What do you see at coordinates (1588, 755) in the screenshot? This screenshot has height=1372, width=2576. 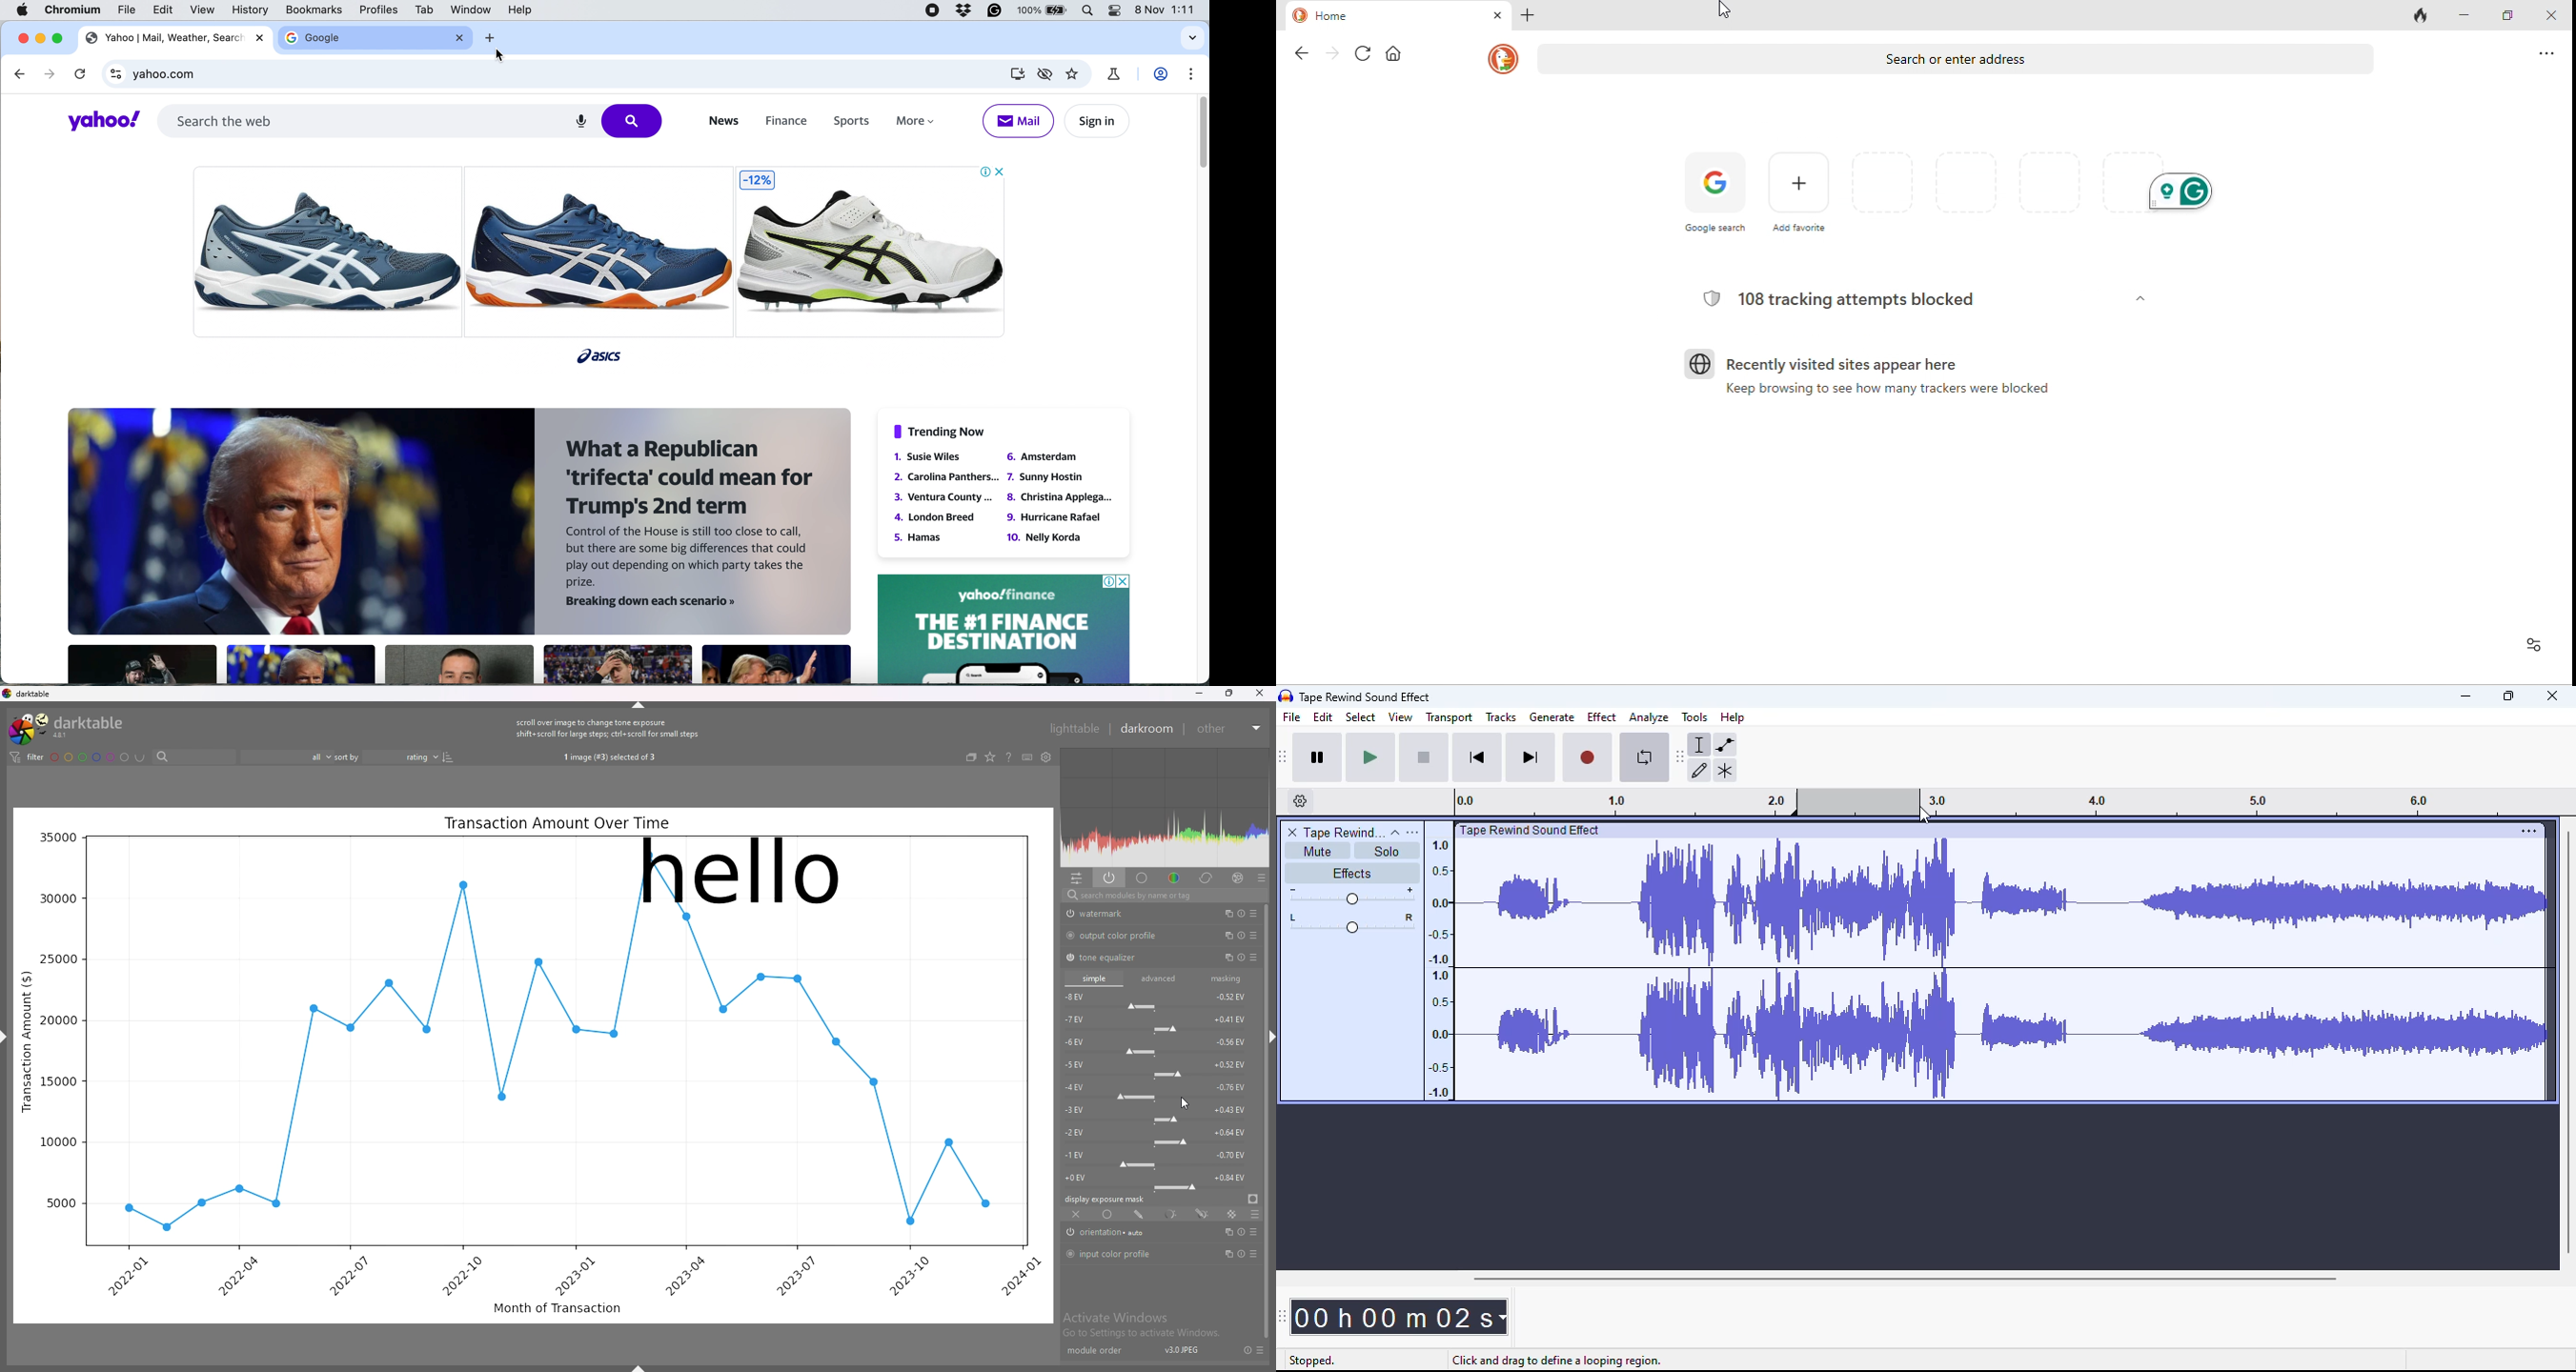 I see `record` at bounding box center [1588, 755].